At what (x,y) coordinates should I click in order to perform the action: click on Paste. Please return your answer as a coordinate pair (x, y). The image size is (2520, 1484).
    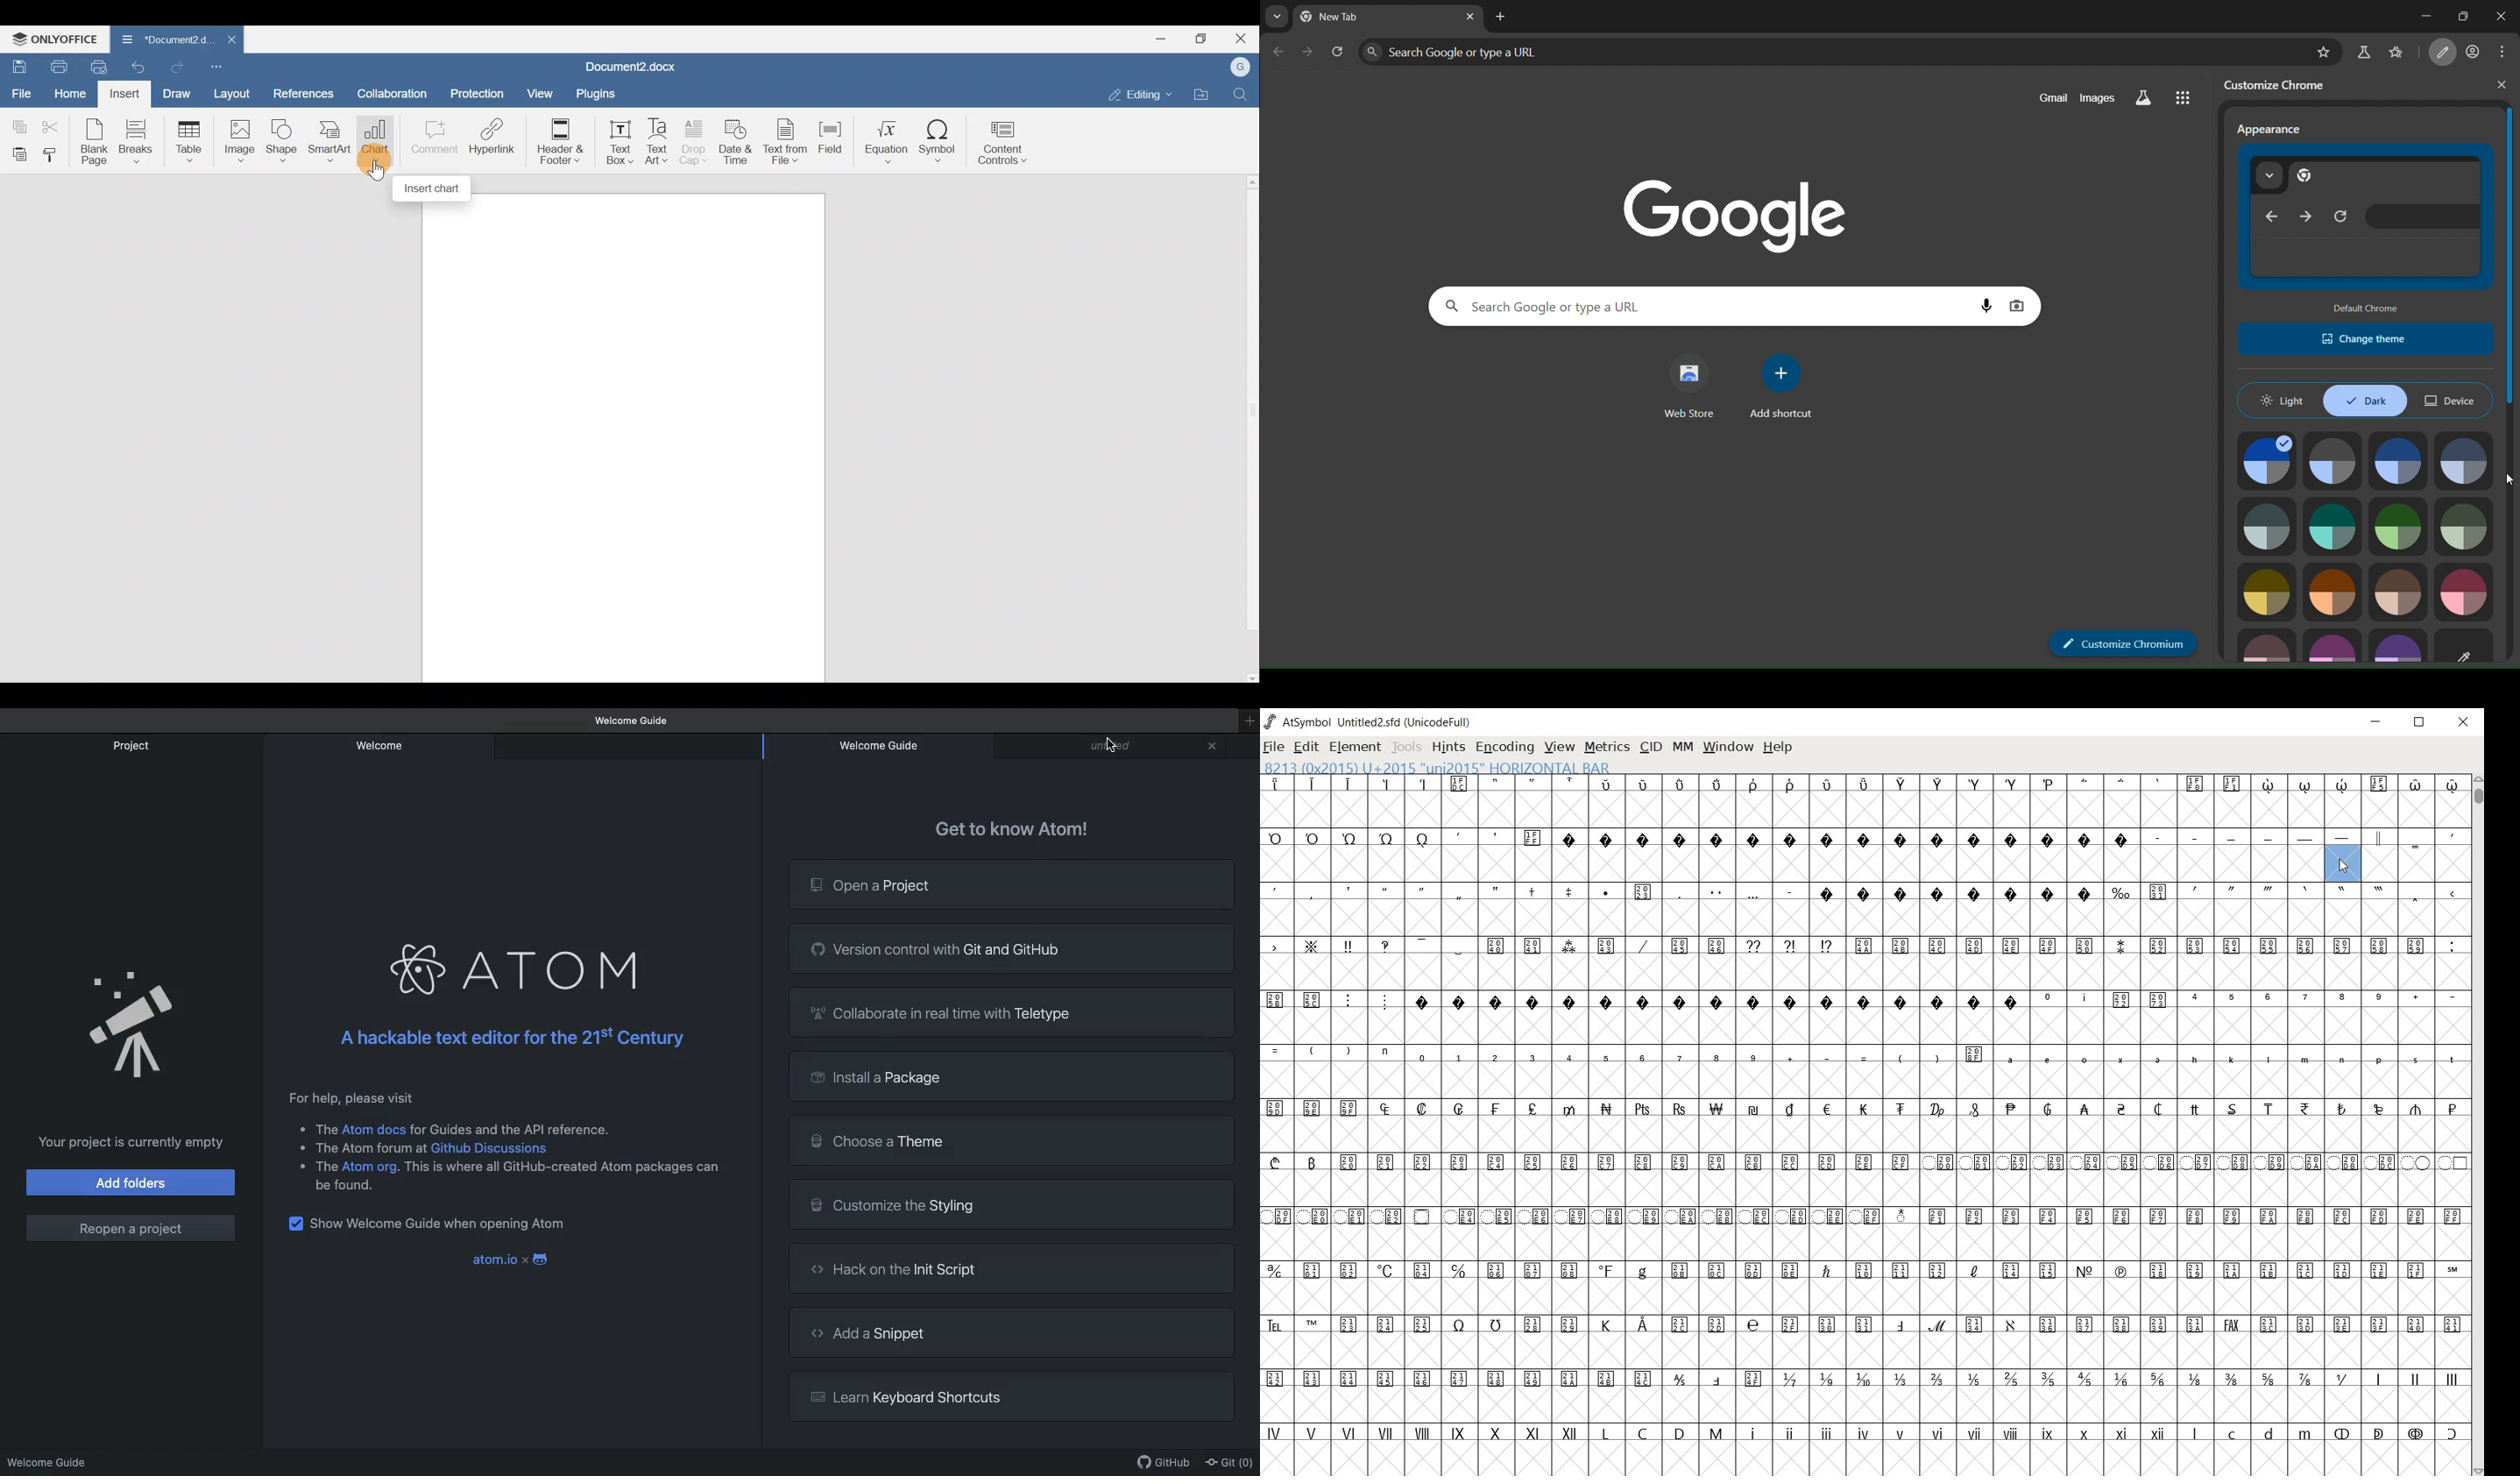
    Looking at the image, I should click on (16, 154).